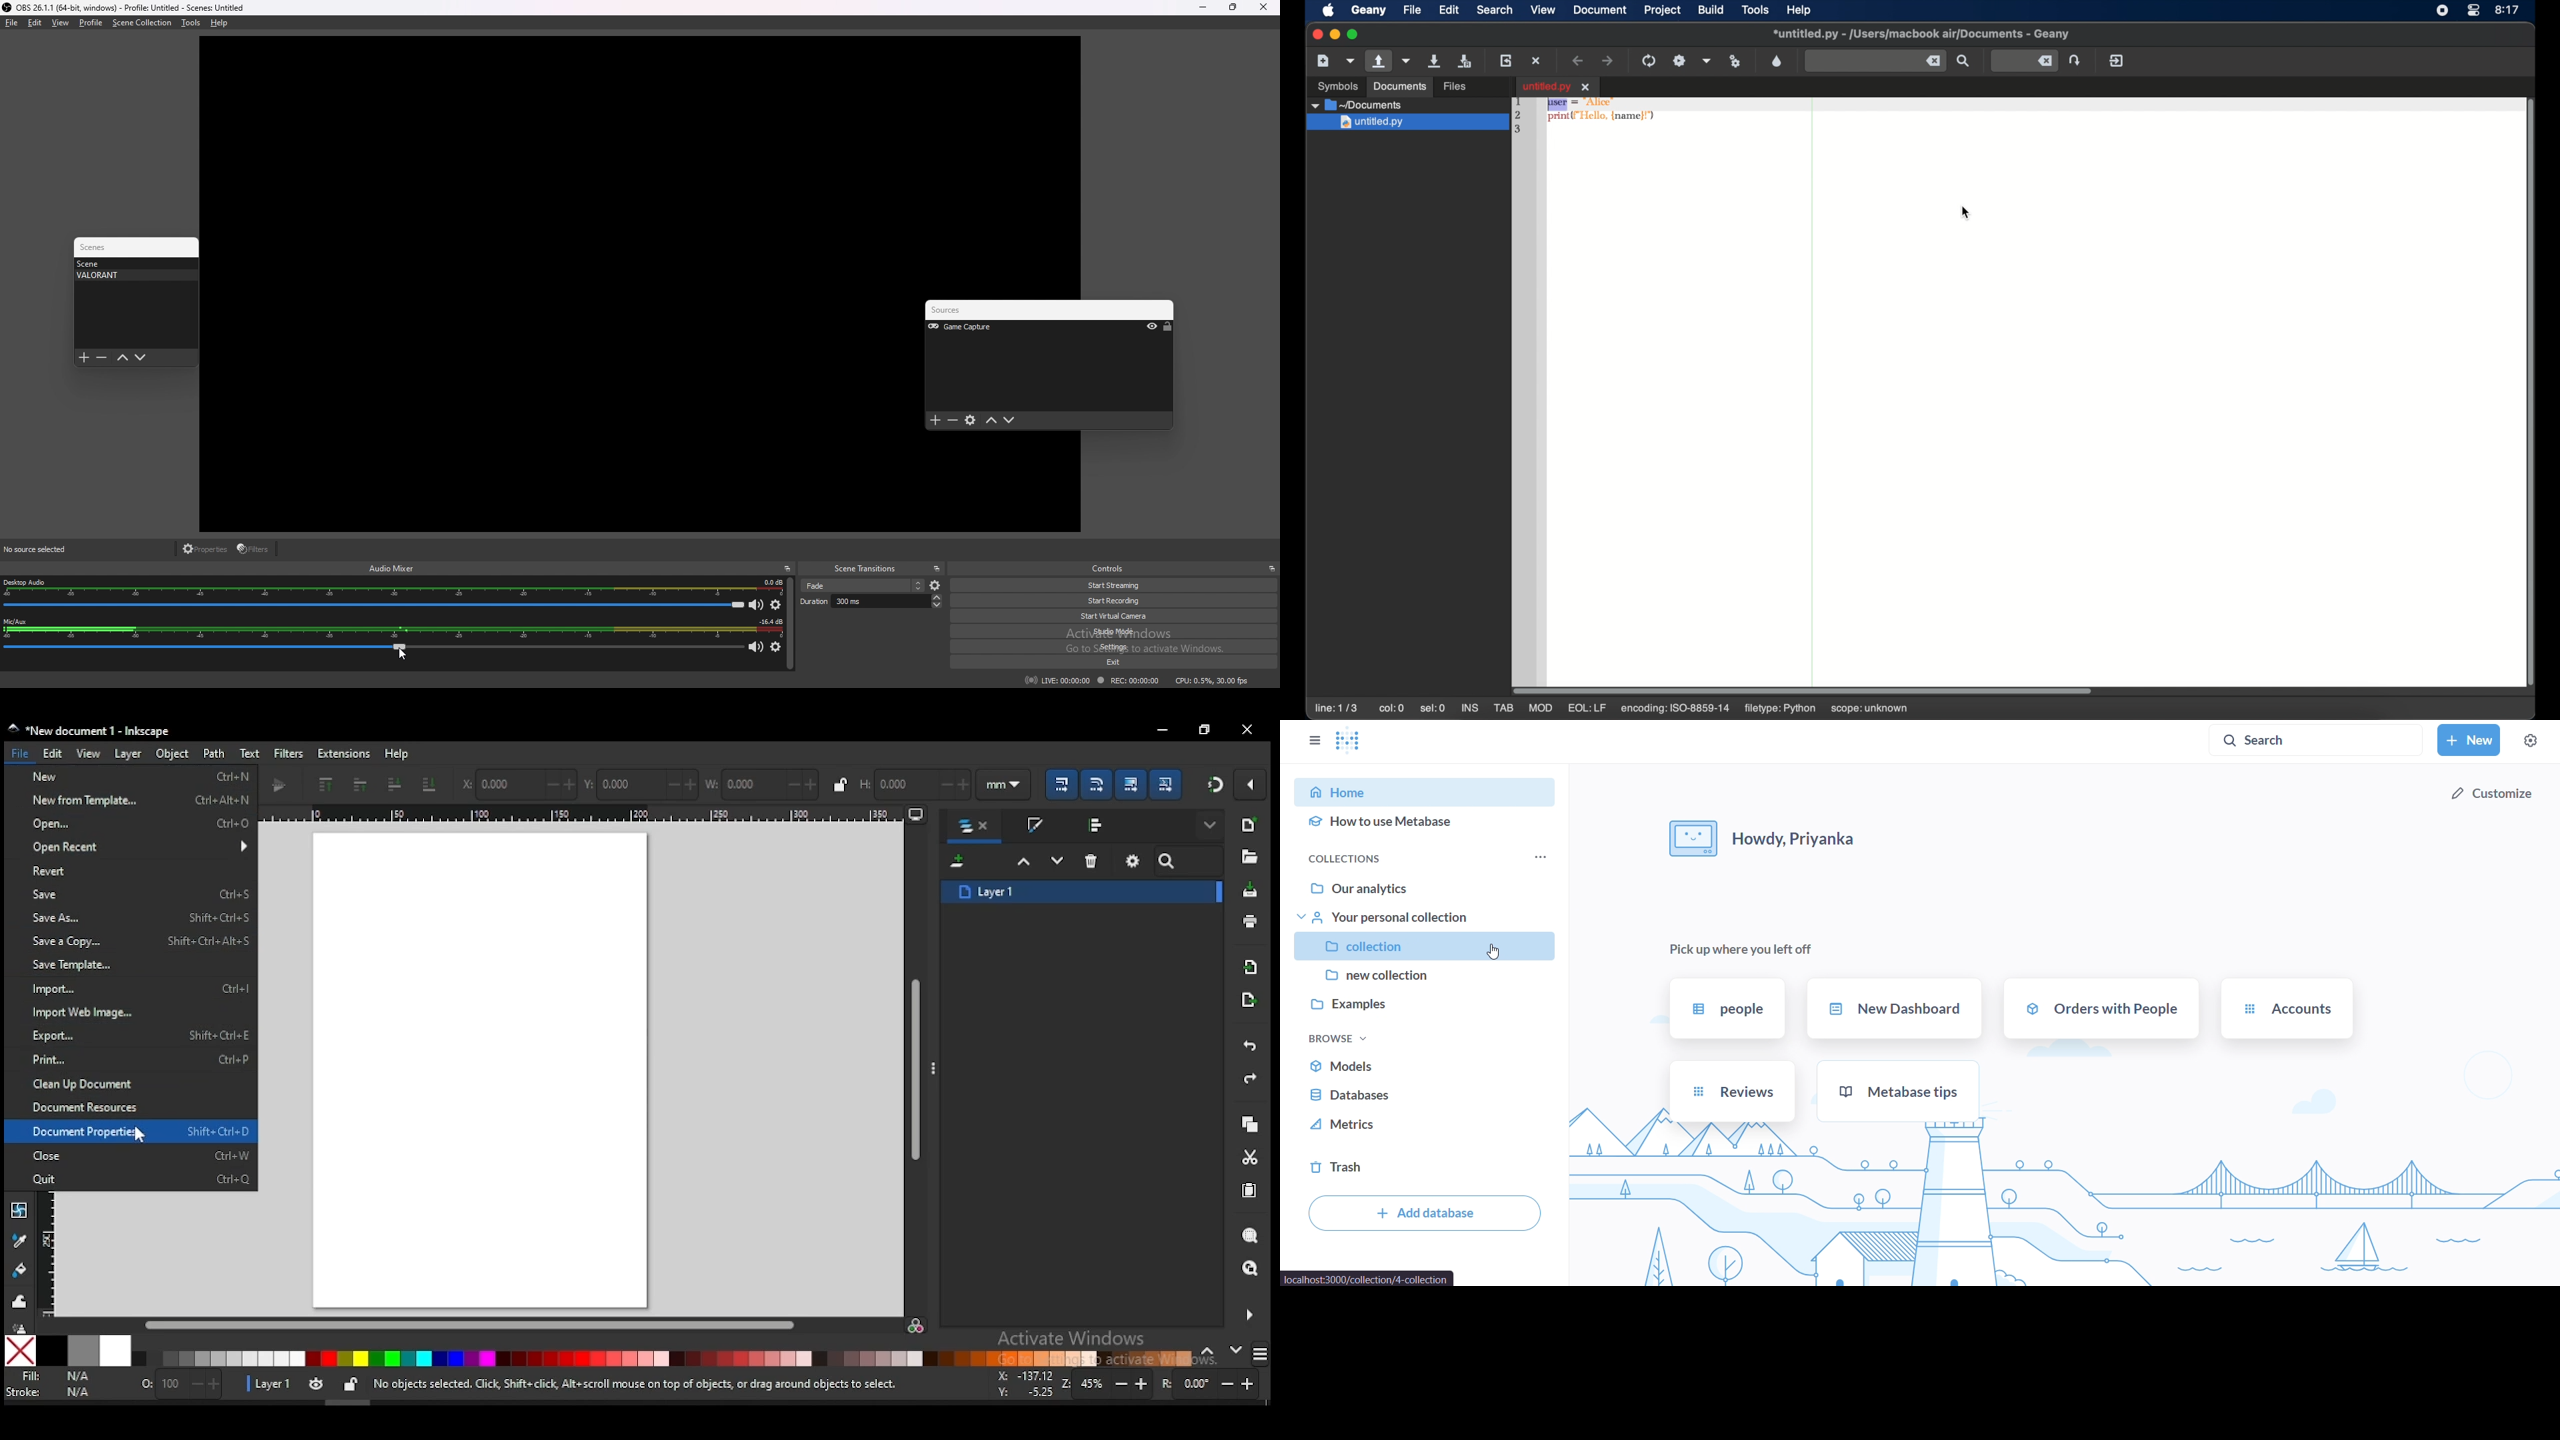  What do you see at coordinates (936, 586) in the screenshot?
I see `scene settings` at bounding box center [936, 586].